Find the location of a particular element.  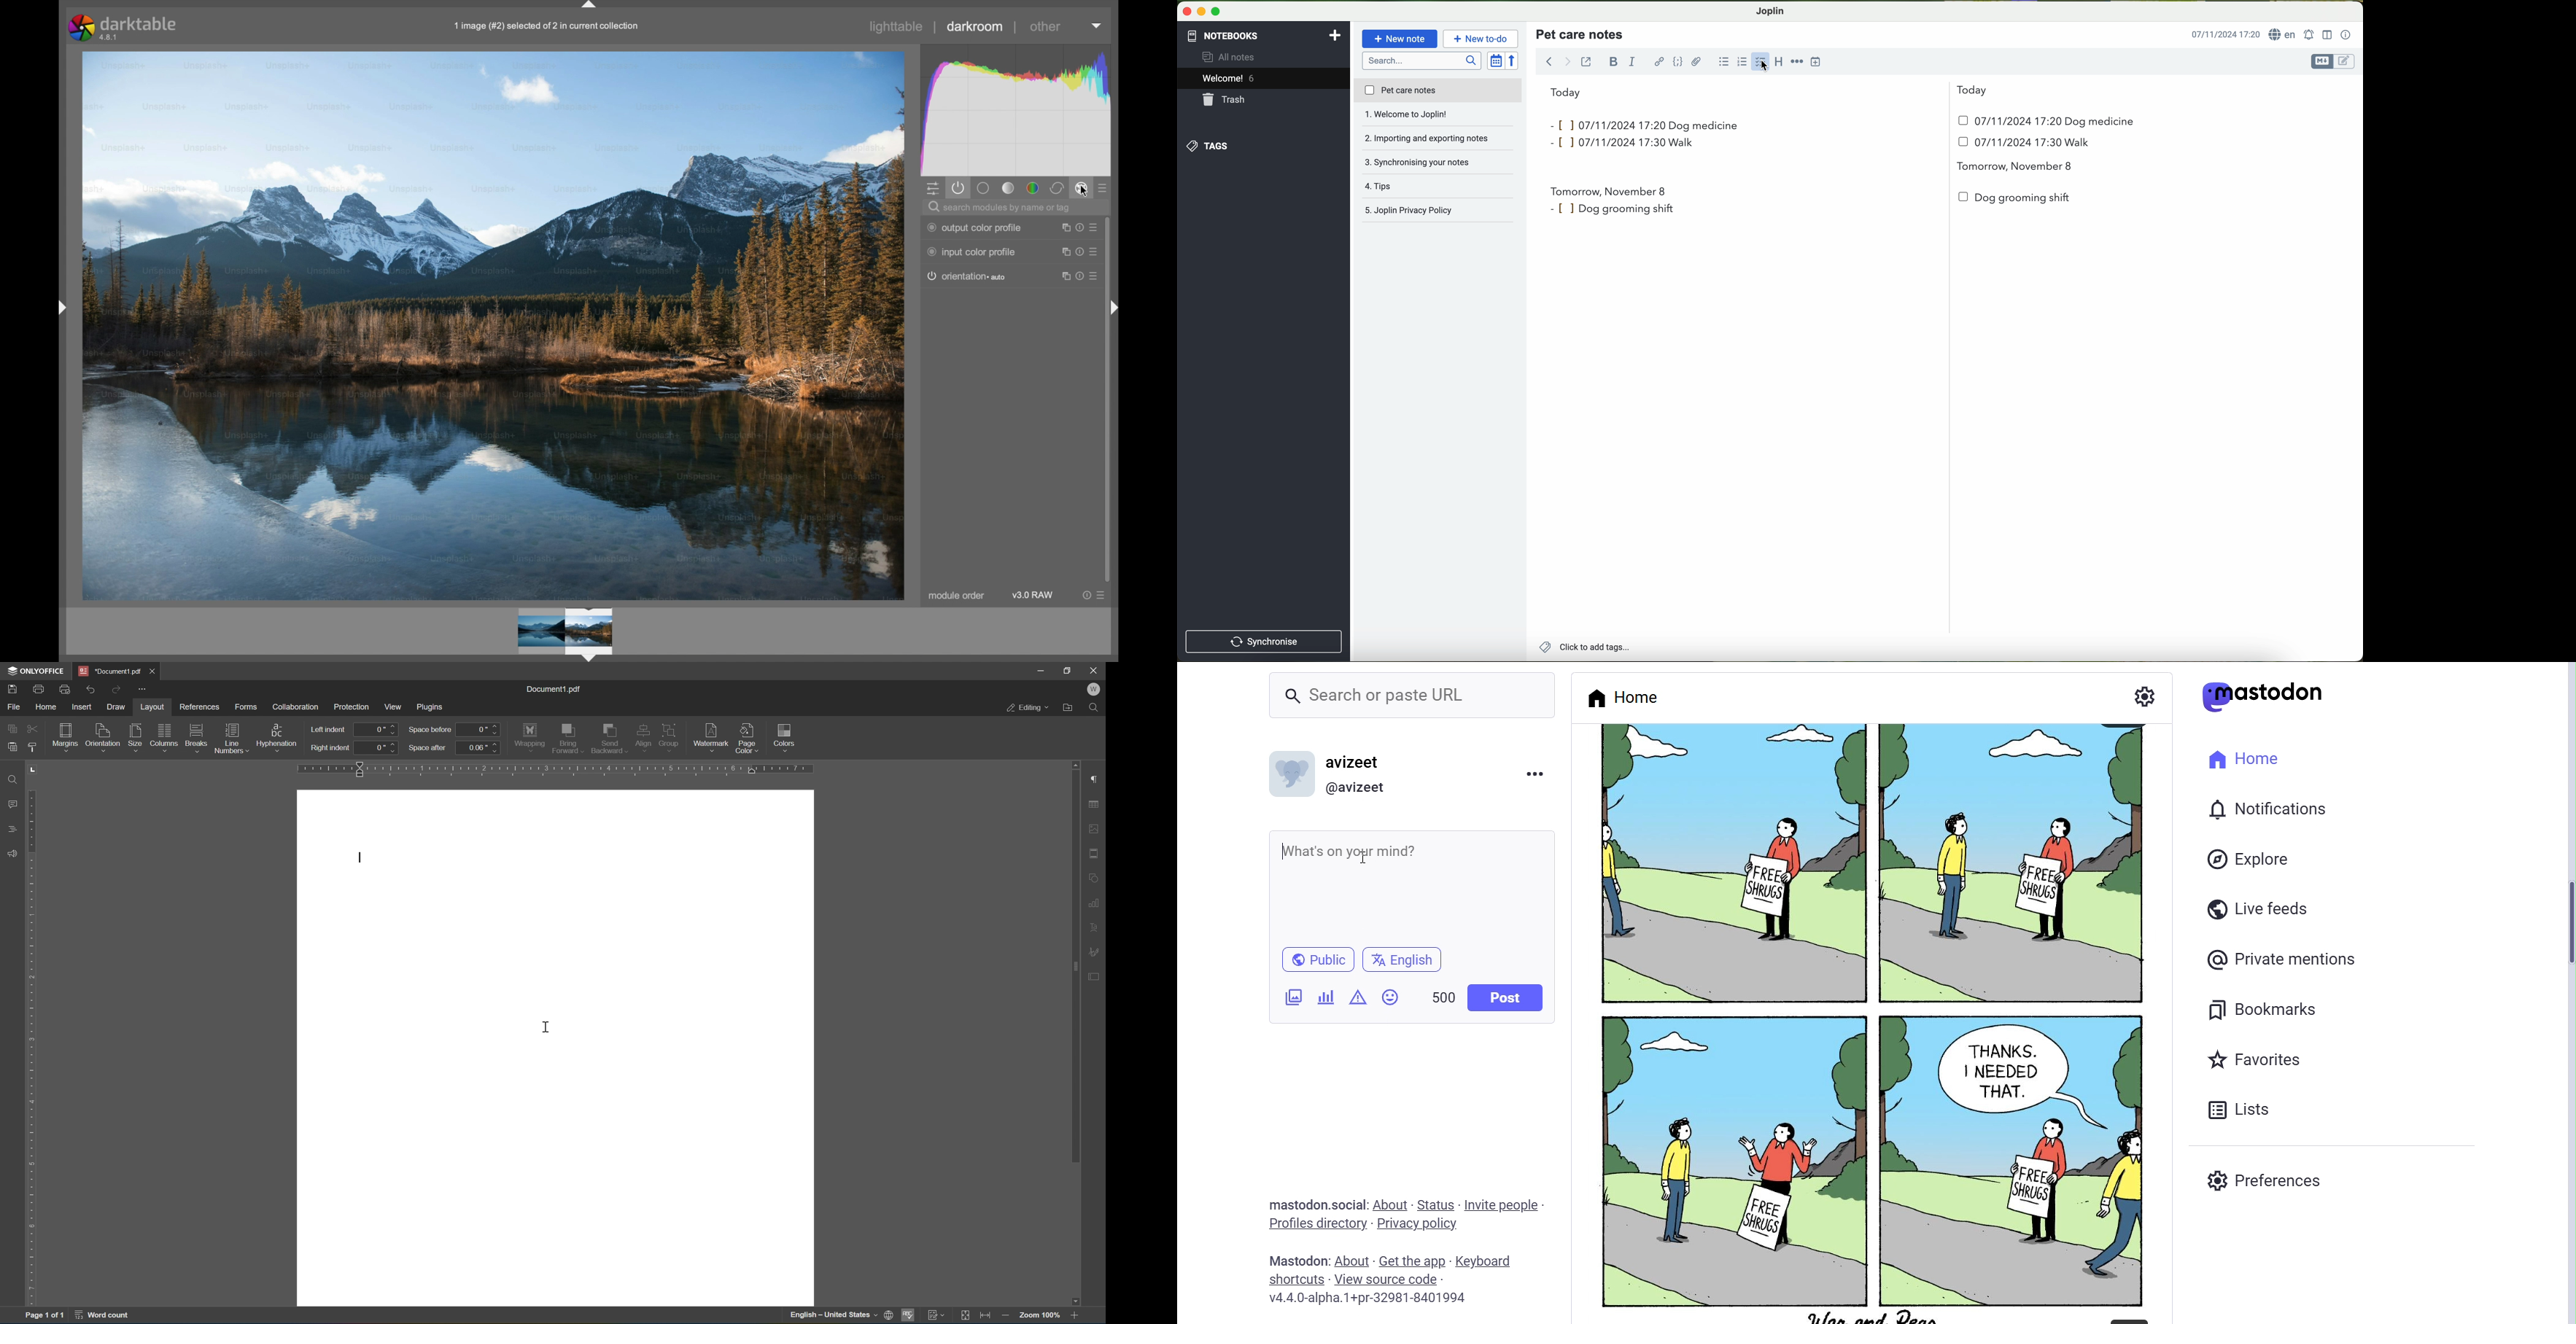

notebooks is located at coordinates (1222, 34).